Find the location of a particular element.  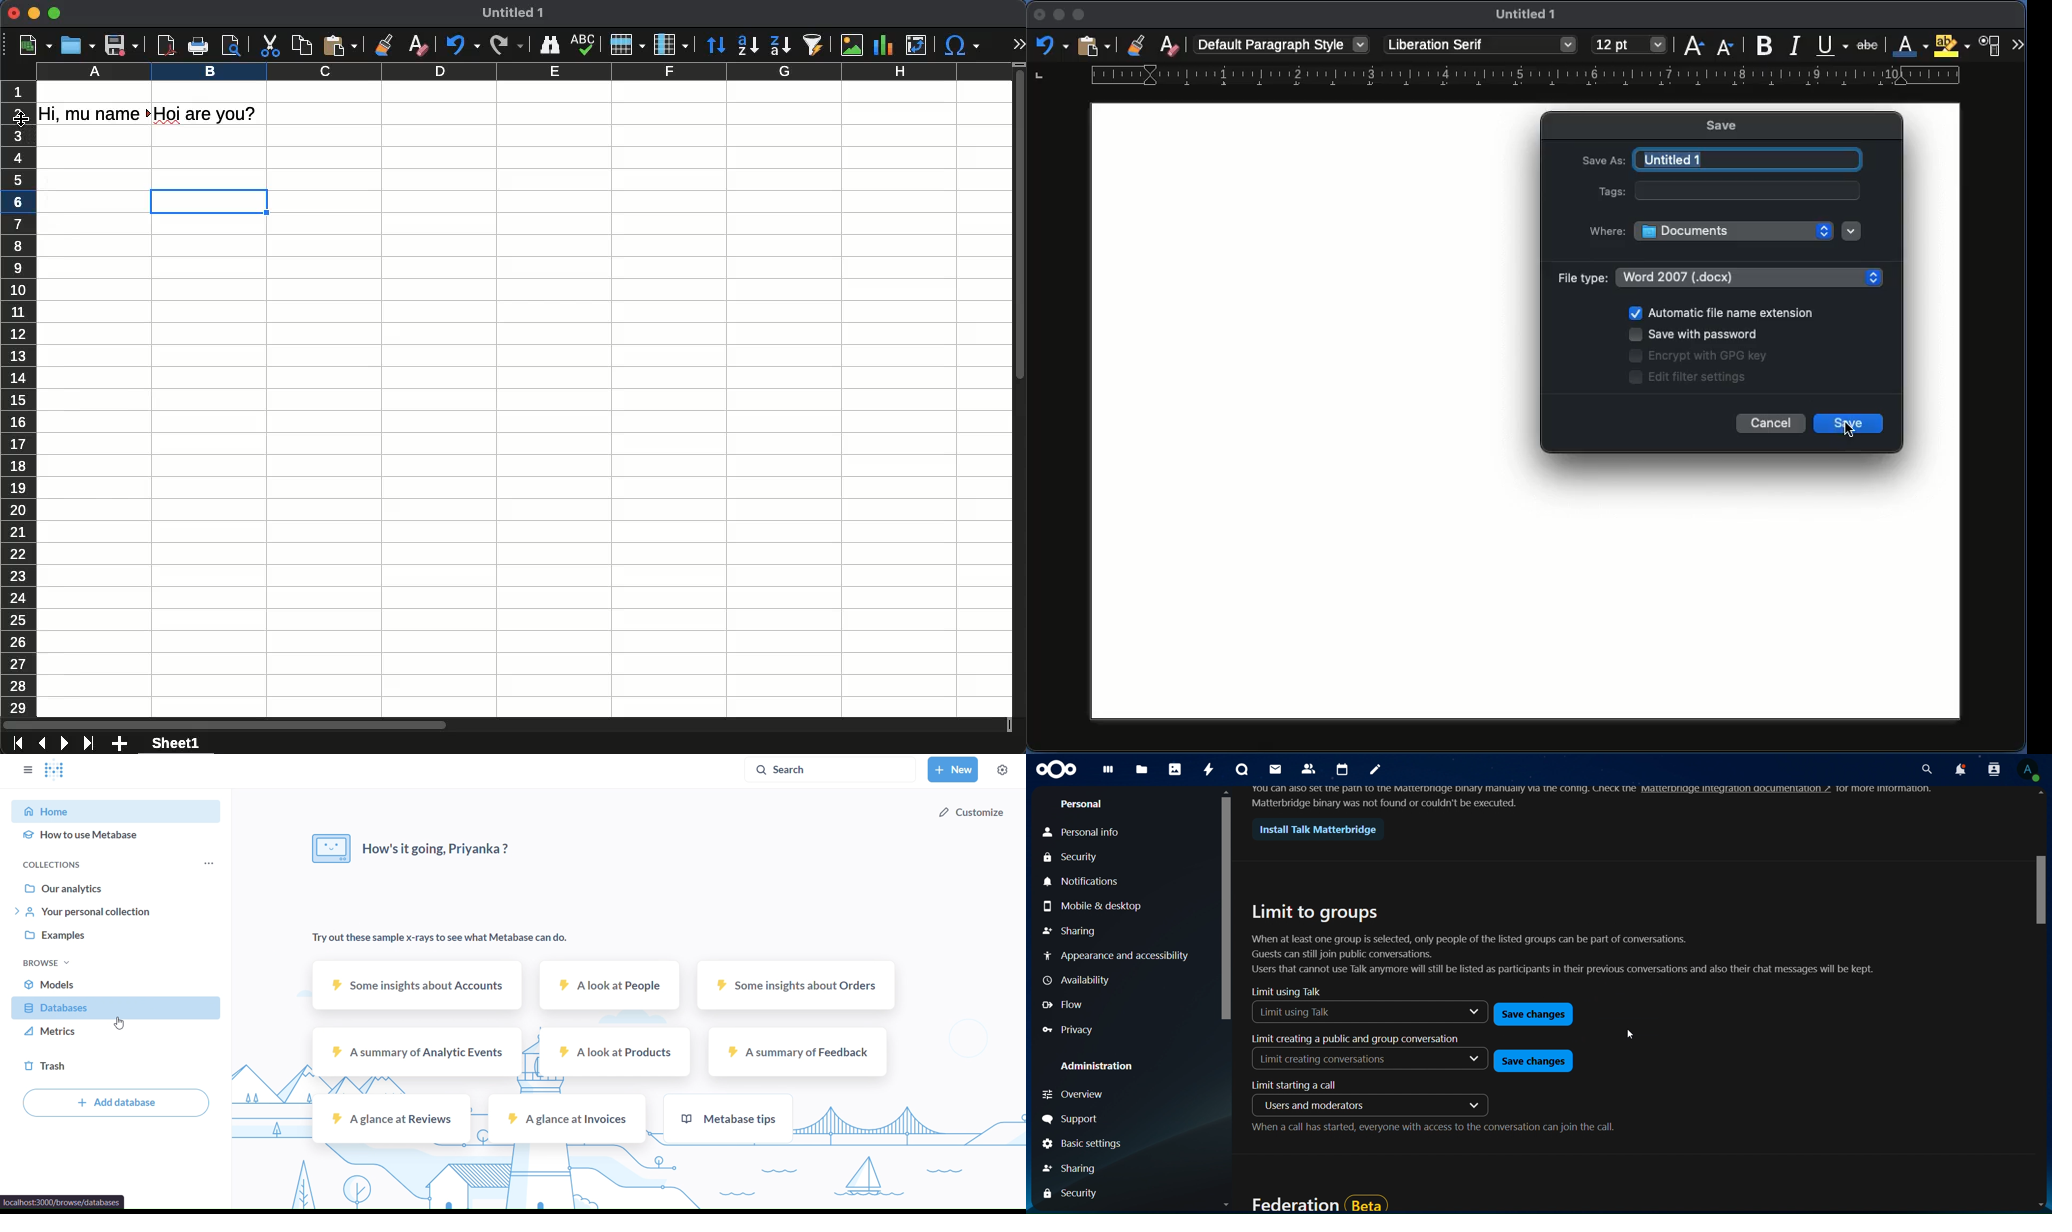

cut is located at coordinates (269, 46).